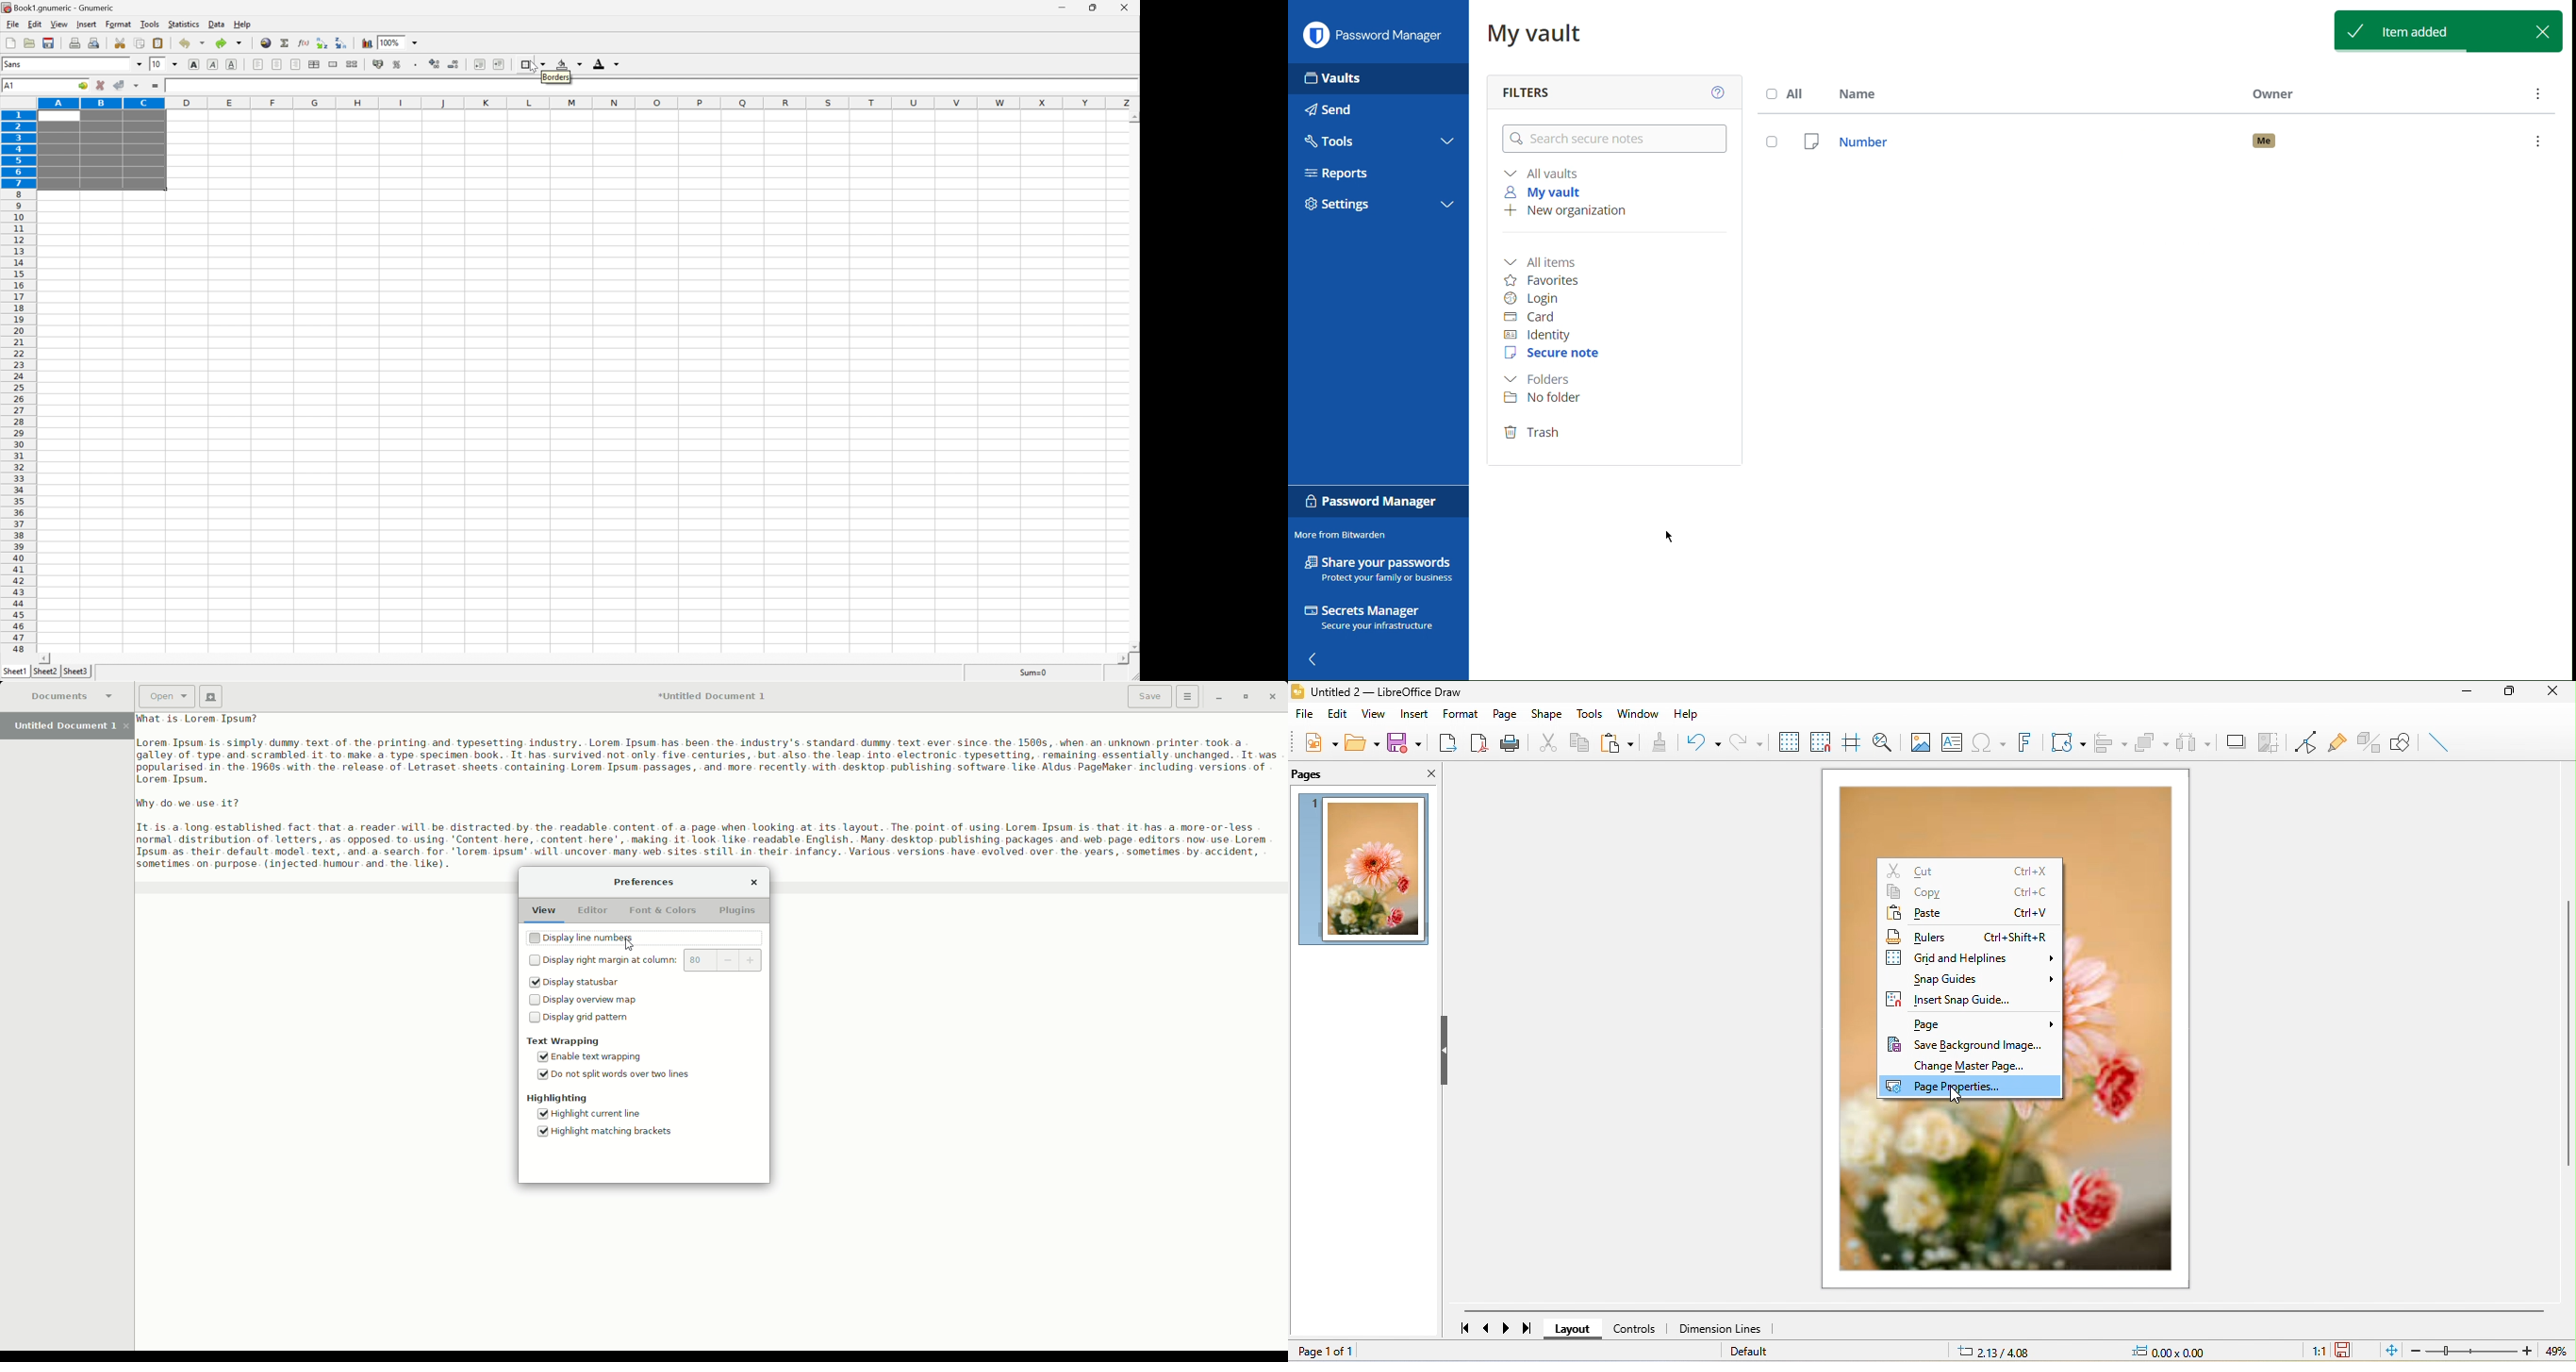 This screenshot has height=1372, width=2576. Describe the element at coordinates (2439, 741) in the screenshot. I see `insert line` at that location.